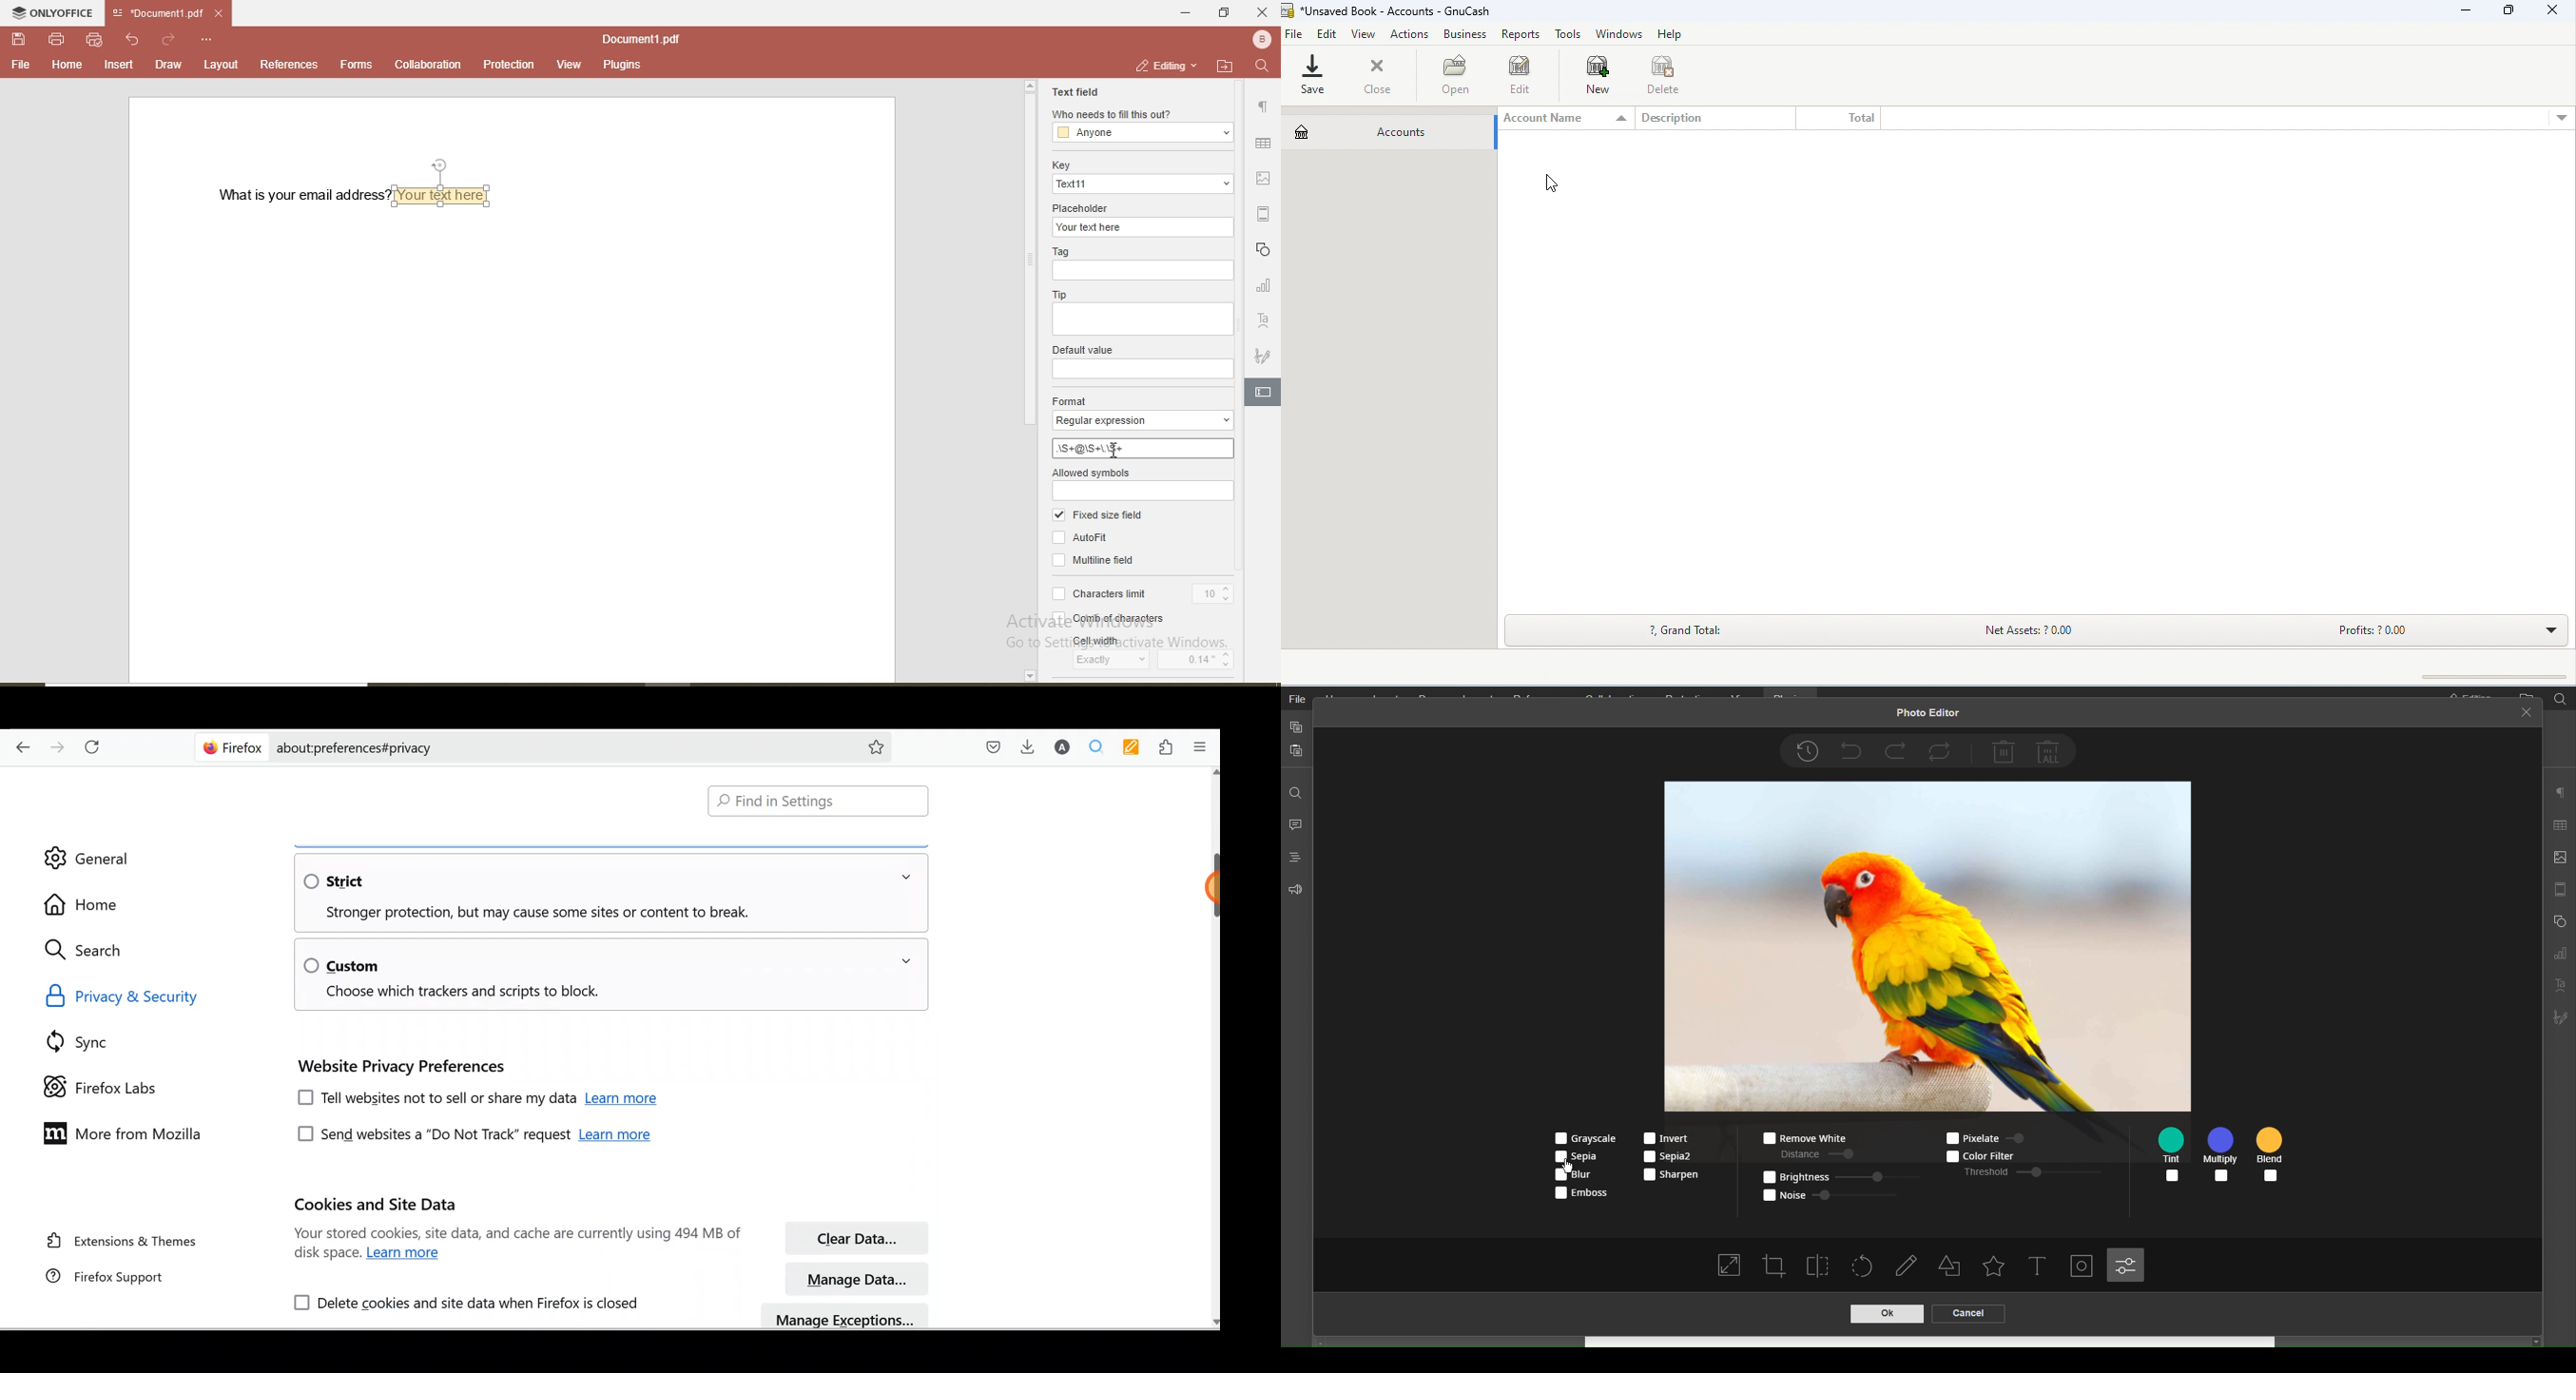  What do you see at coordinates (1141, 421) in the screenshot?
I see `regular expression` at bounding box center [1141, 421].